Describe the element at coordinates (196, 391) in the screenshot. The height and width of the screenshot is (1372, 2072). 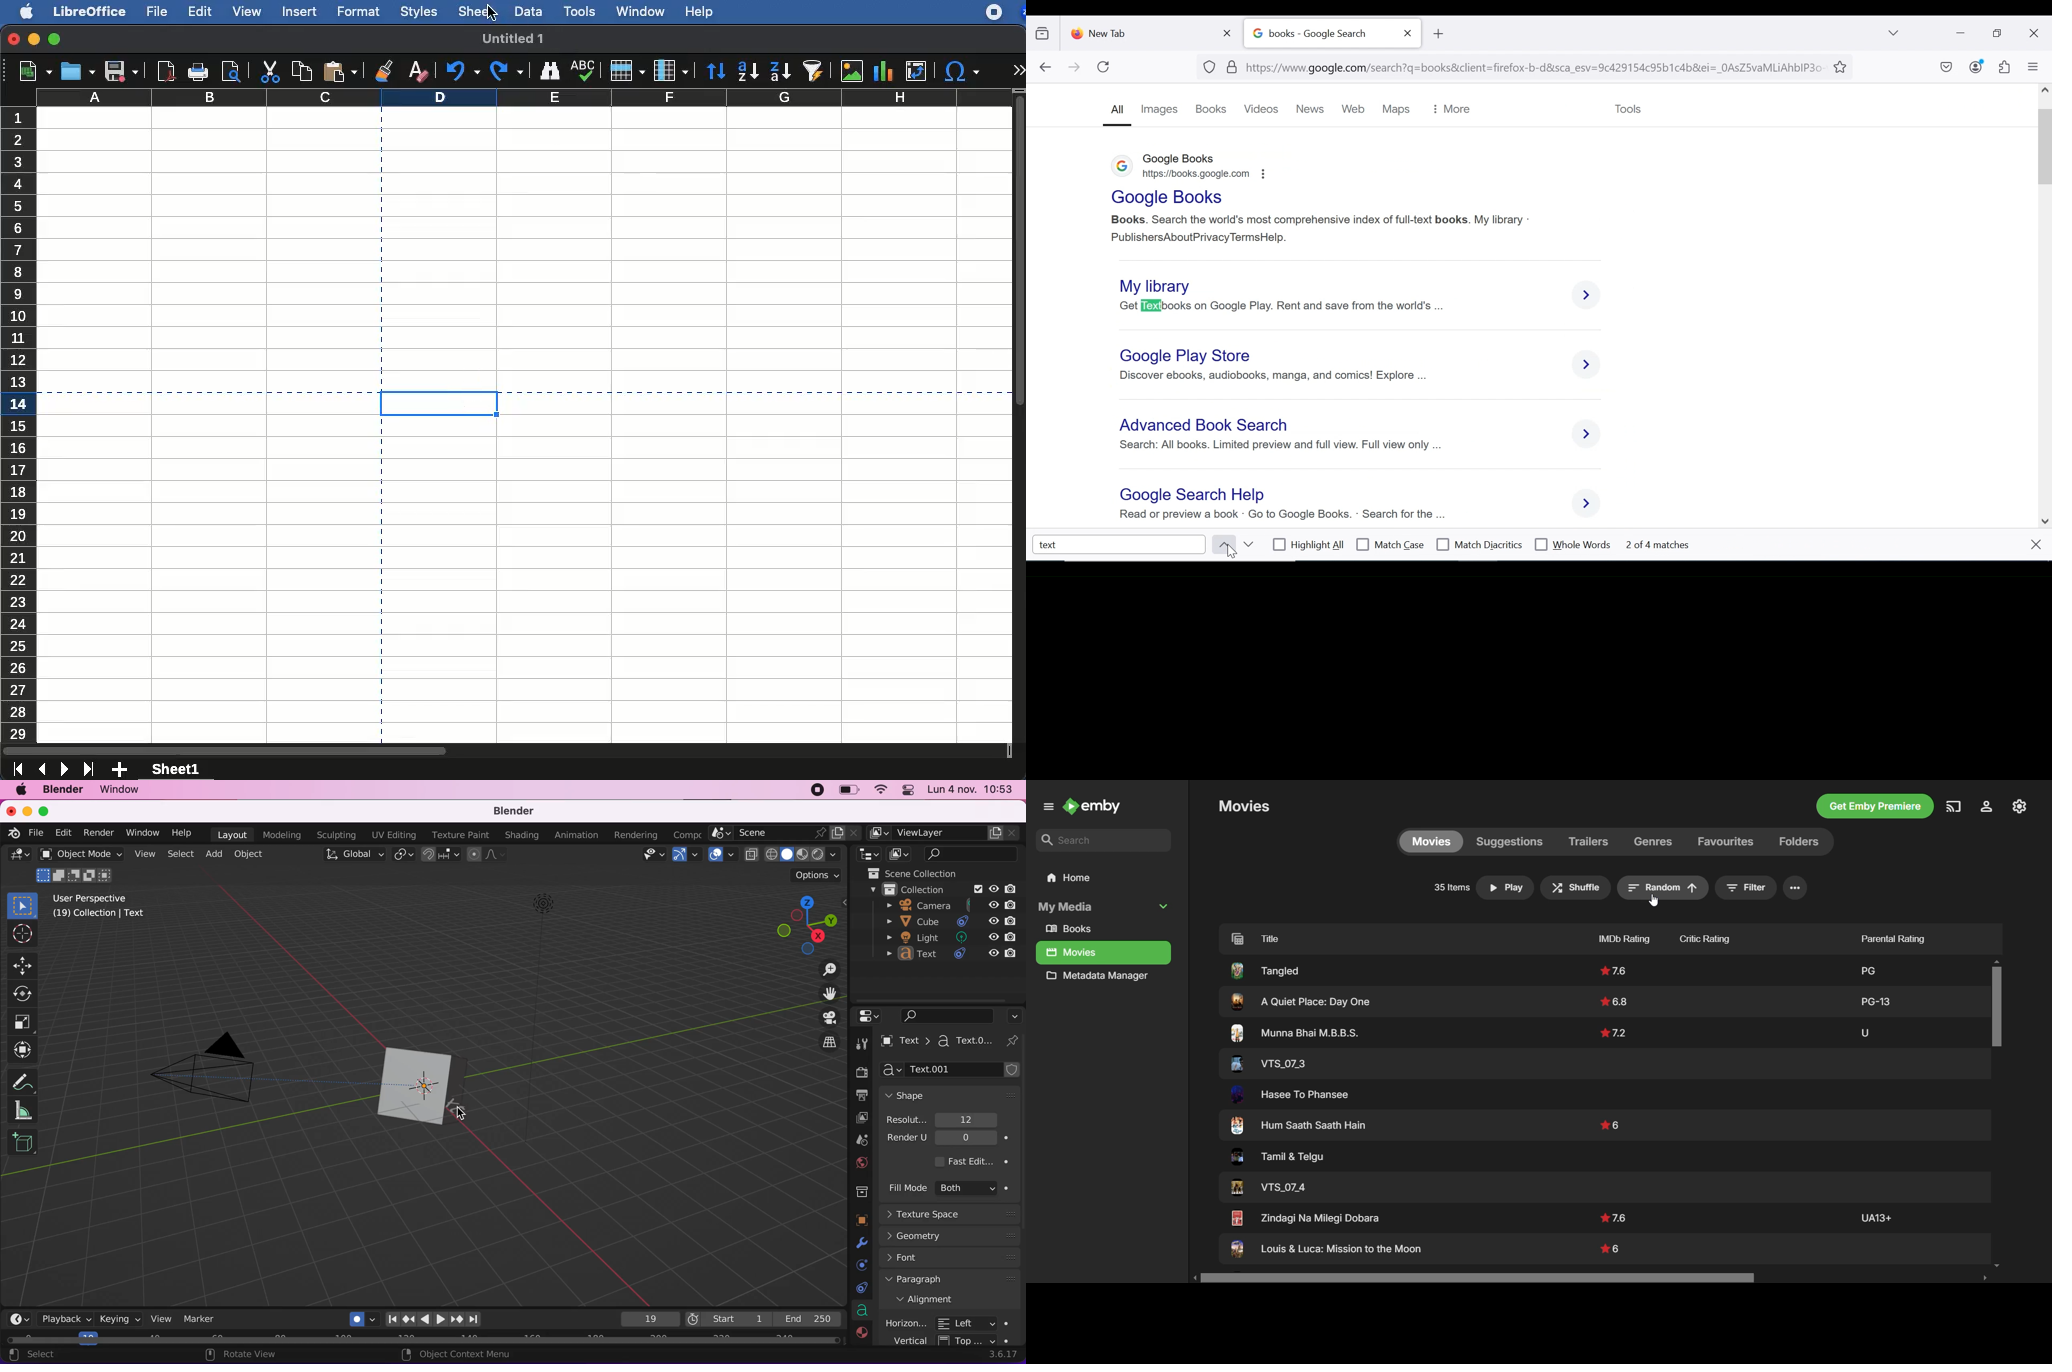
I see `page break` at that location.